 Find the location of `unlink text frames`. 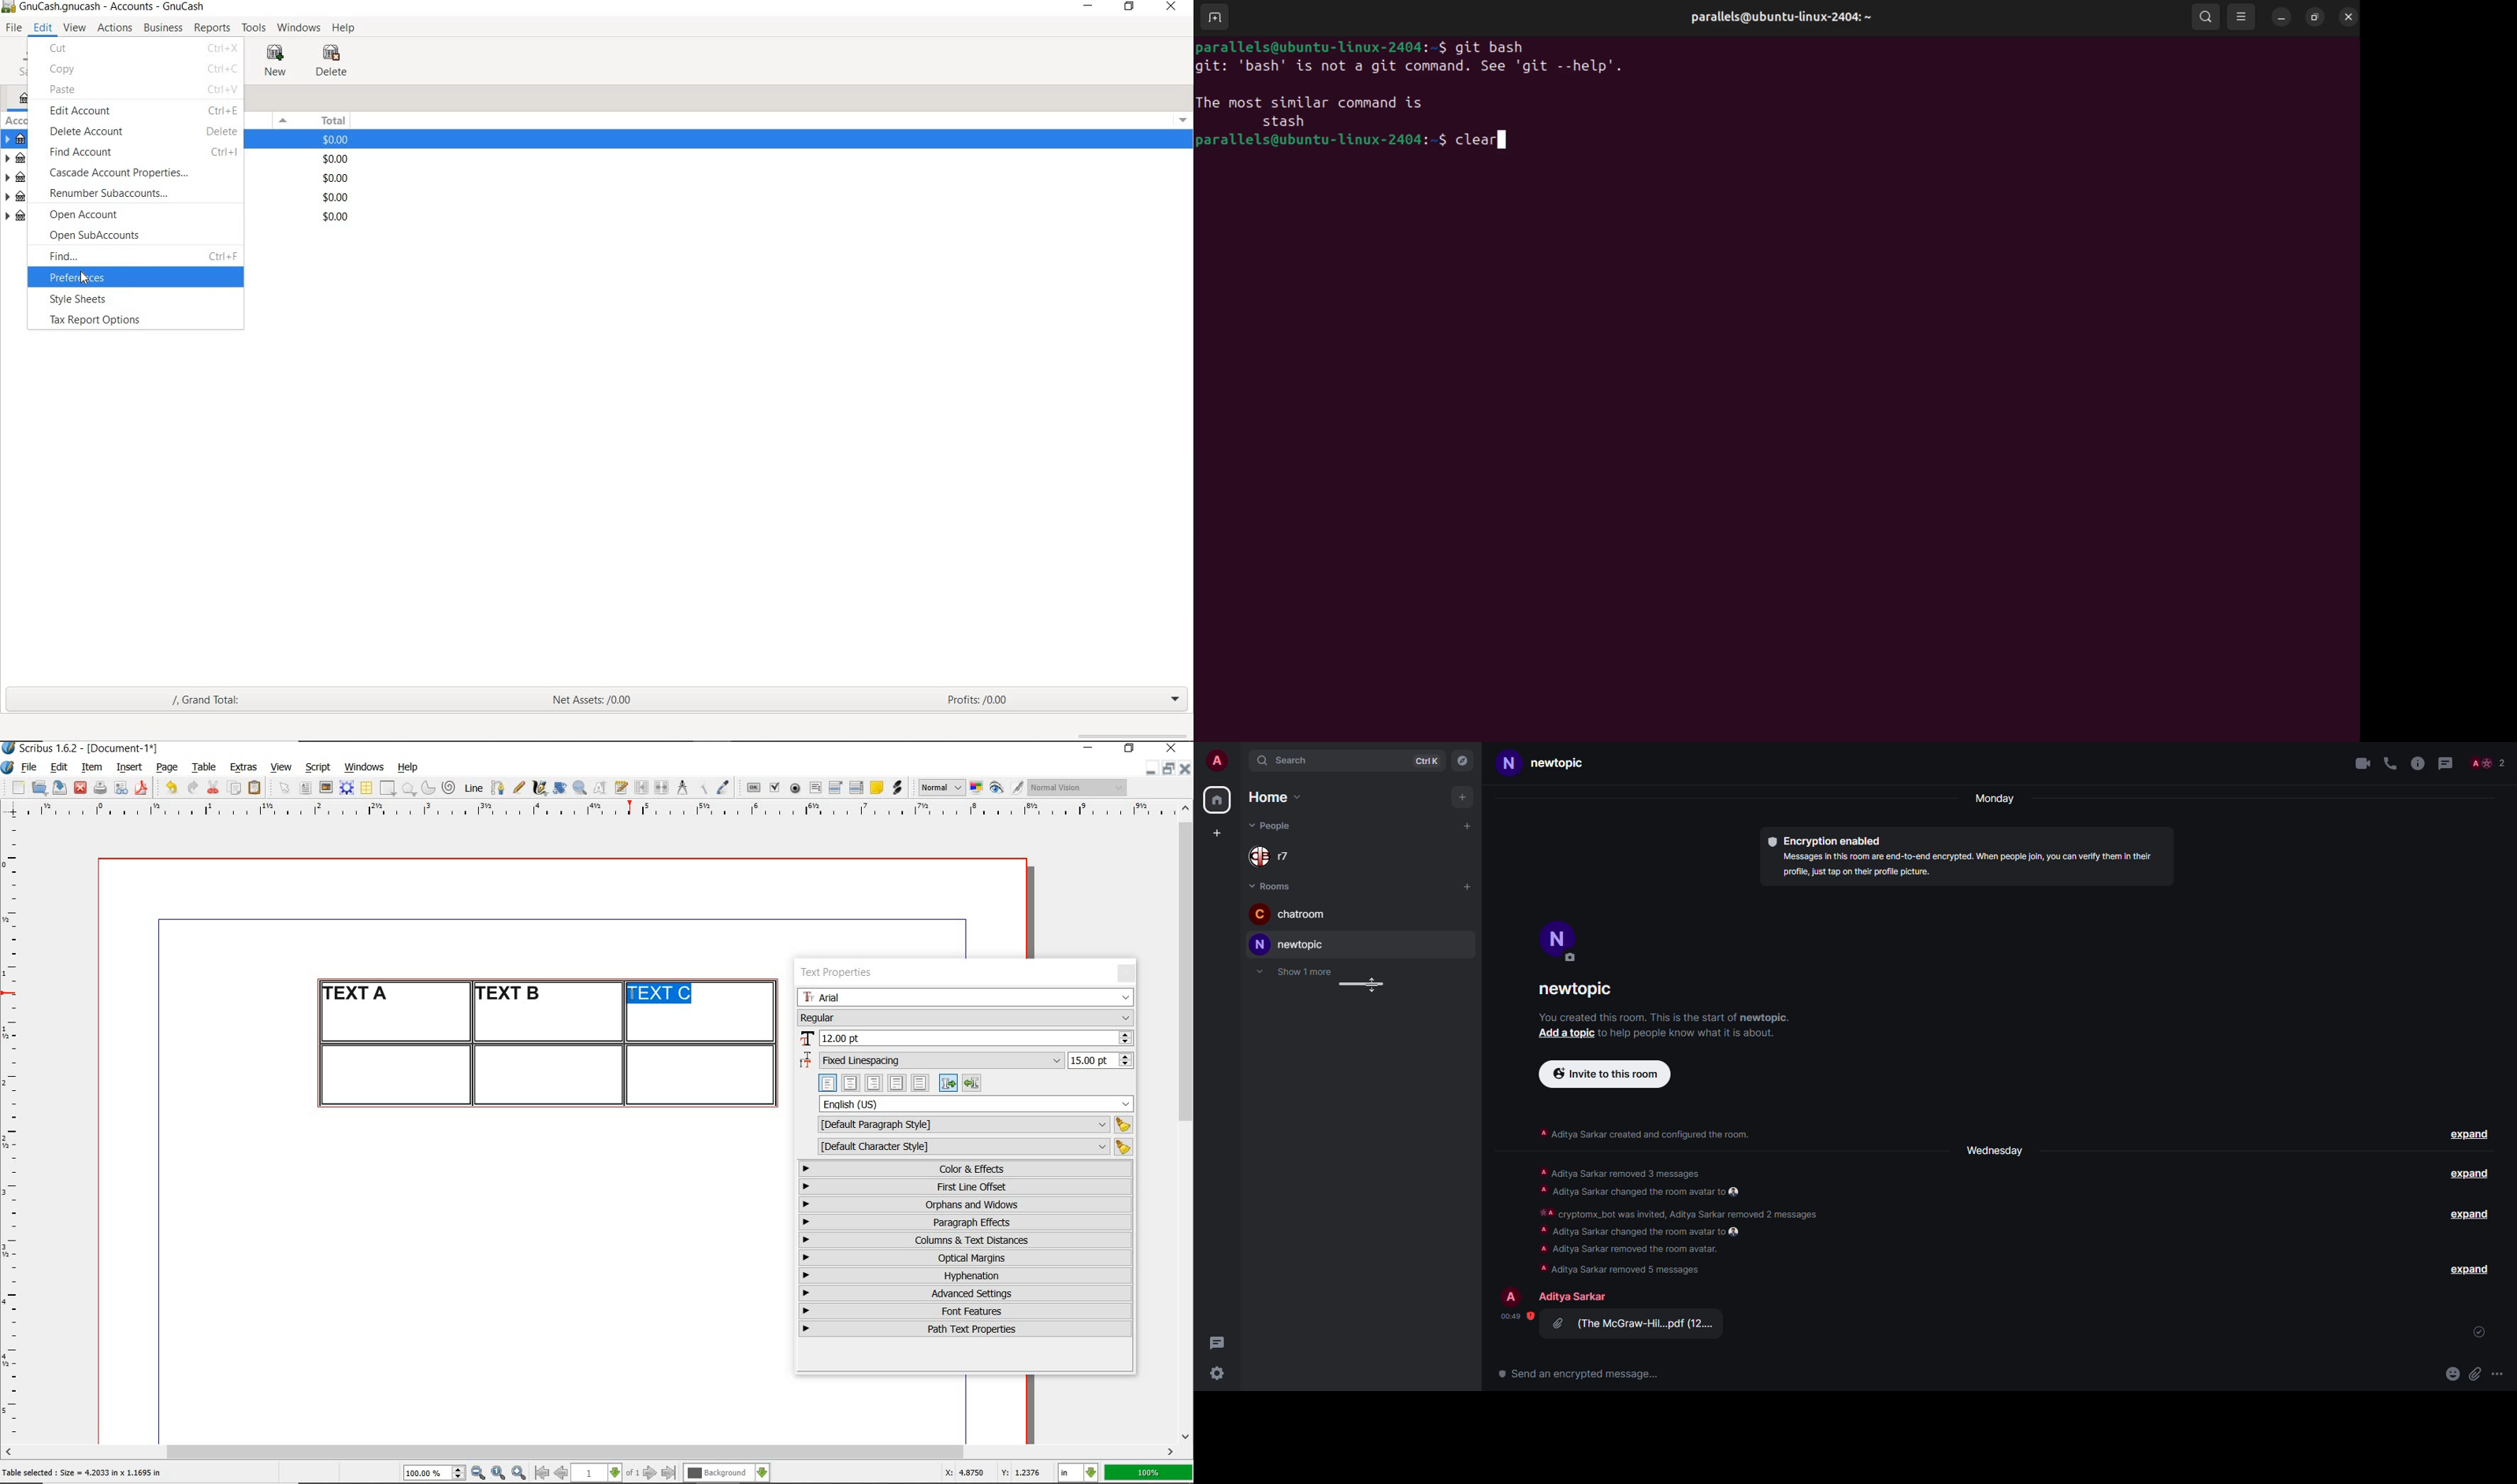

unlink text frames is located at coordinates (662, 788).